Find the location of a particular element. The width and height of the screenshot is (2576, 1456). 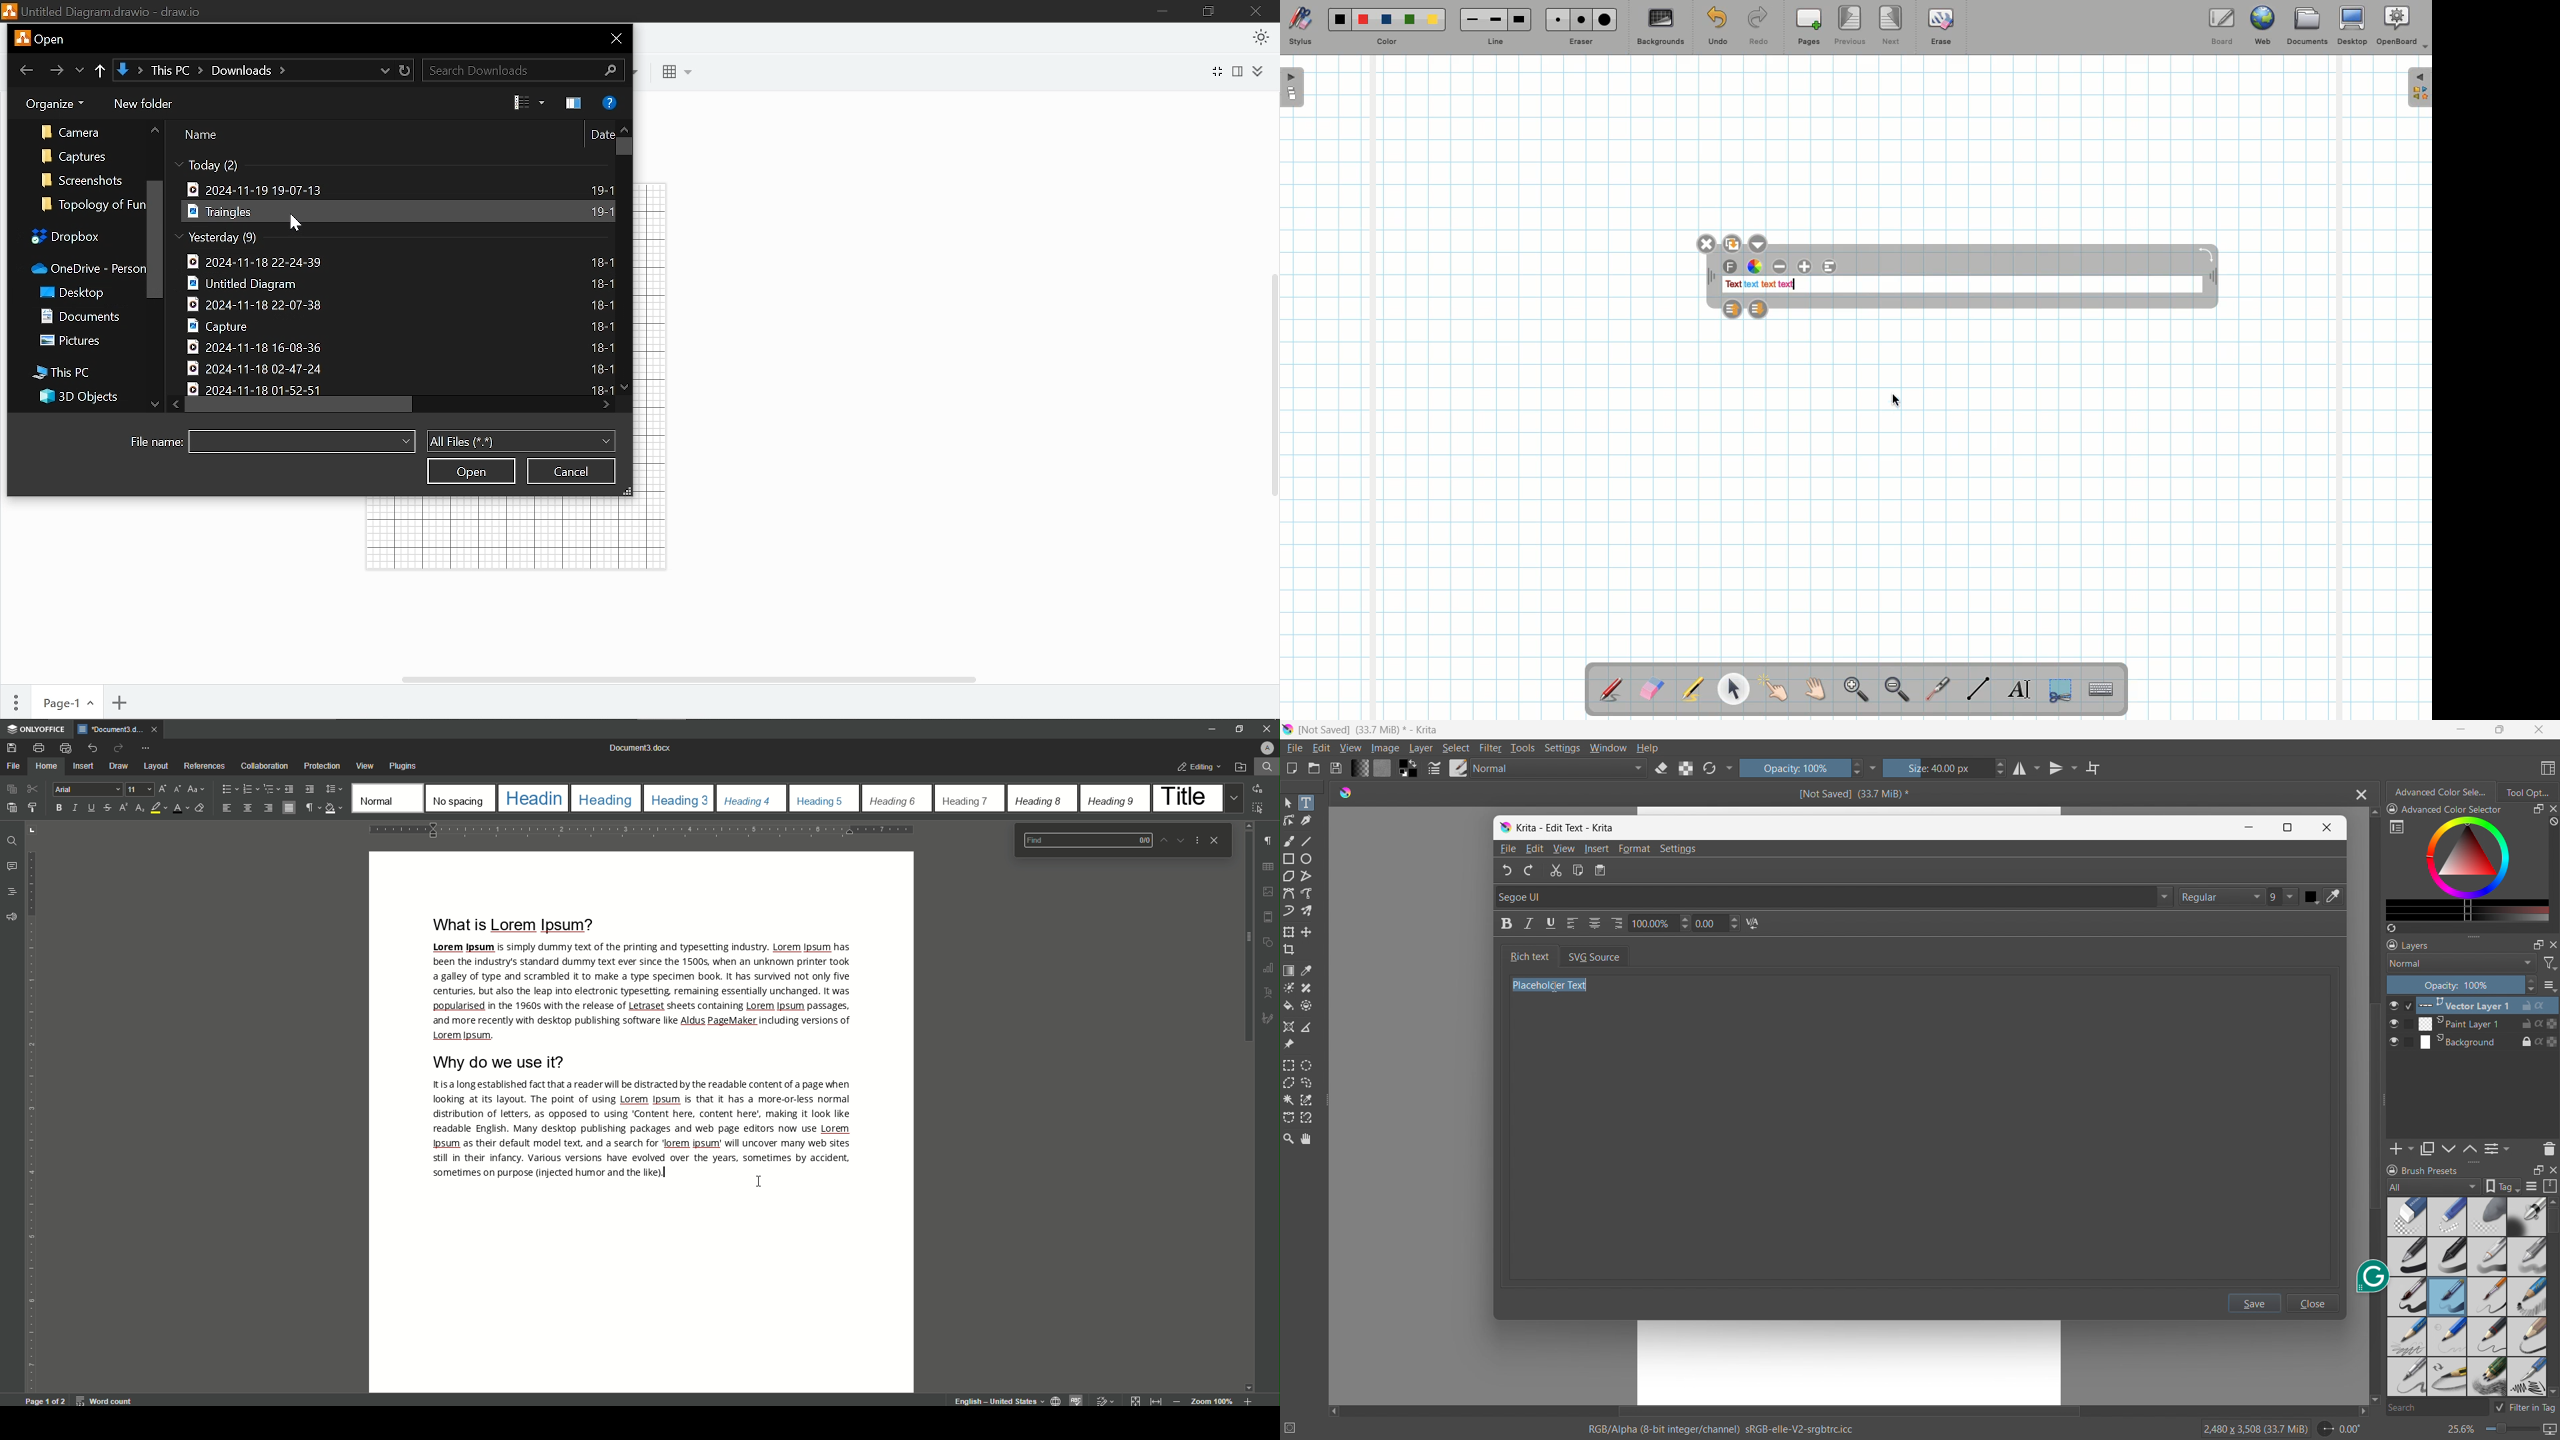

select is located at coordinates (1455, 748).